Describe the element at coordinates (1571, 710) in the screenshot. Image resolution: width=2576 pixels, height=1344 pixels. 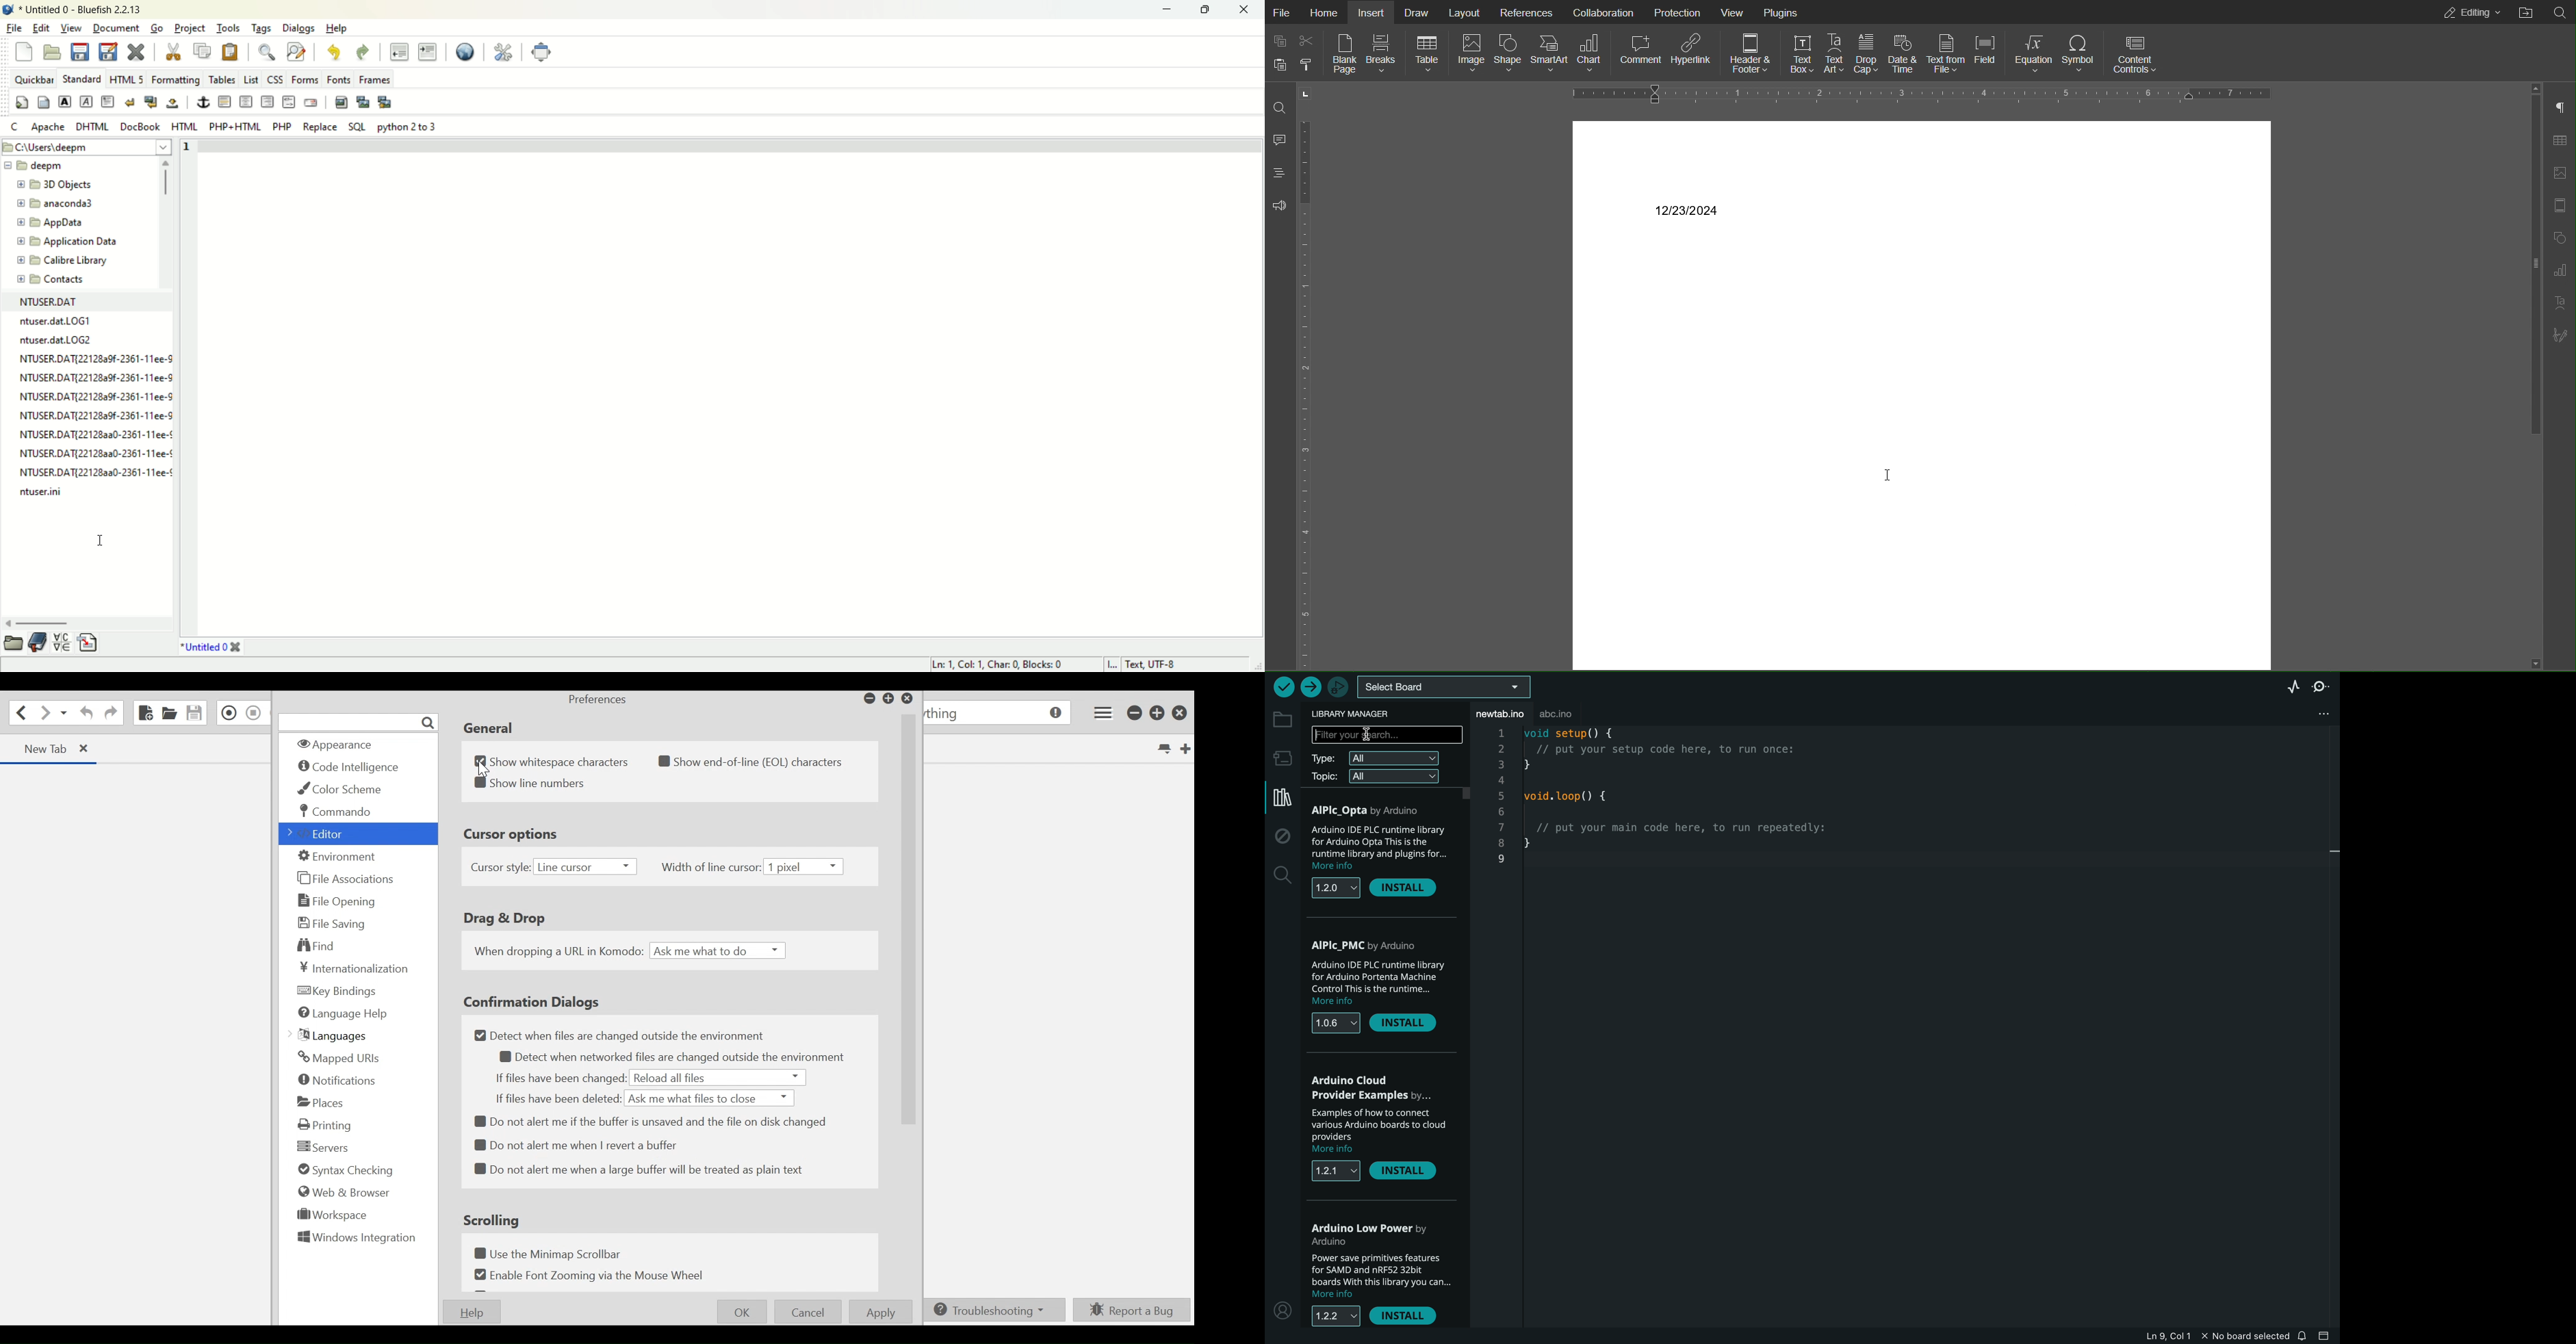
I see `abc` at that location.